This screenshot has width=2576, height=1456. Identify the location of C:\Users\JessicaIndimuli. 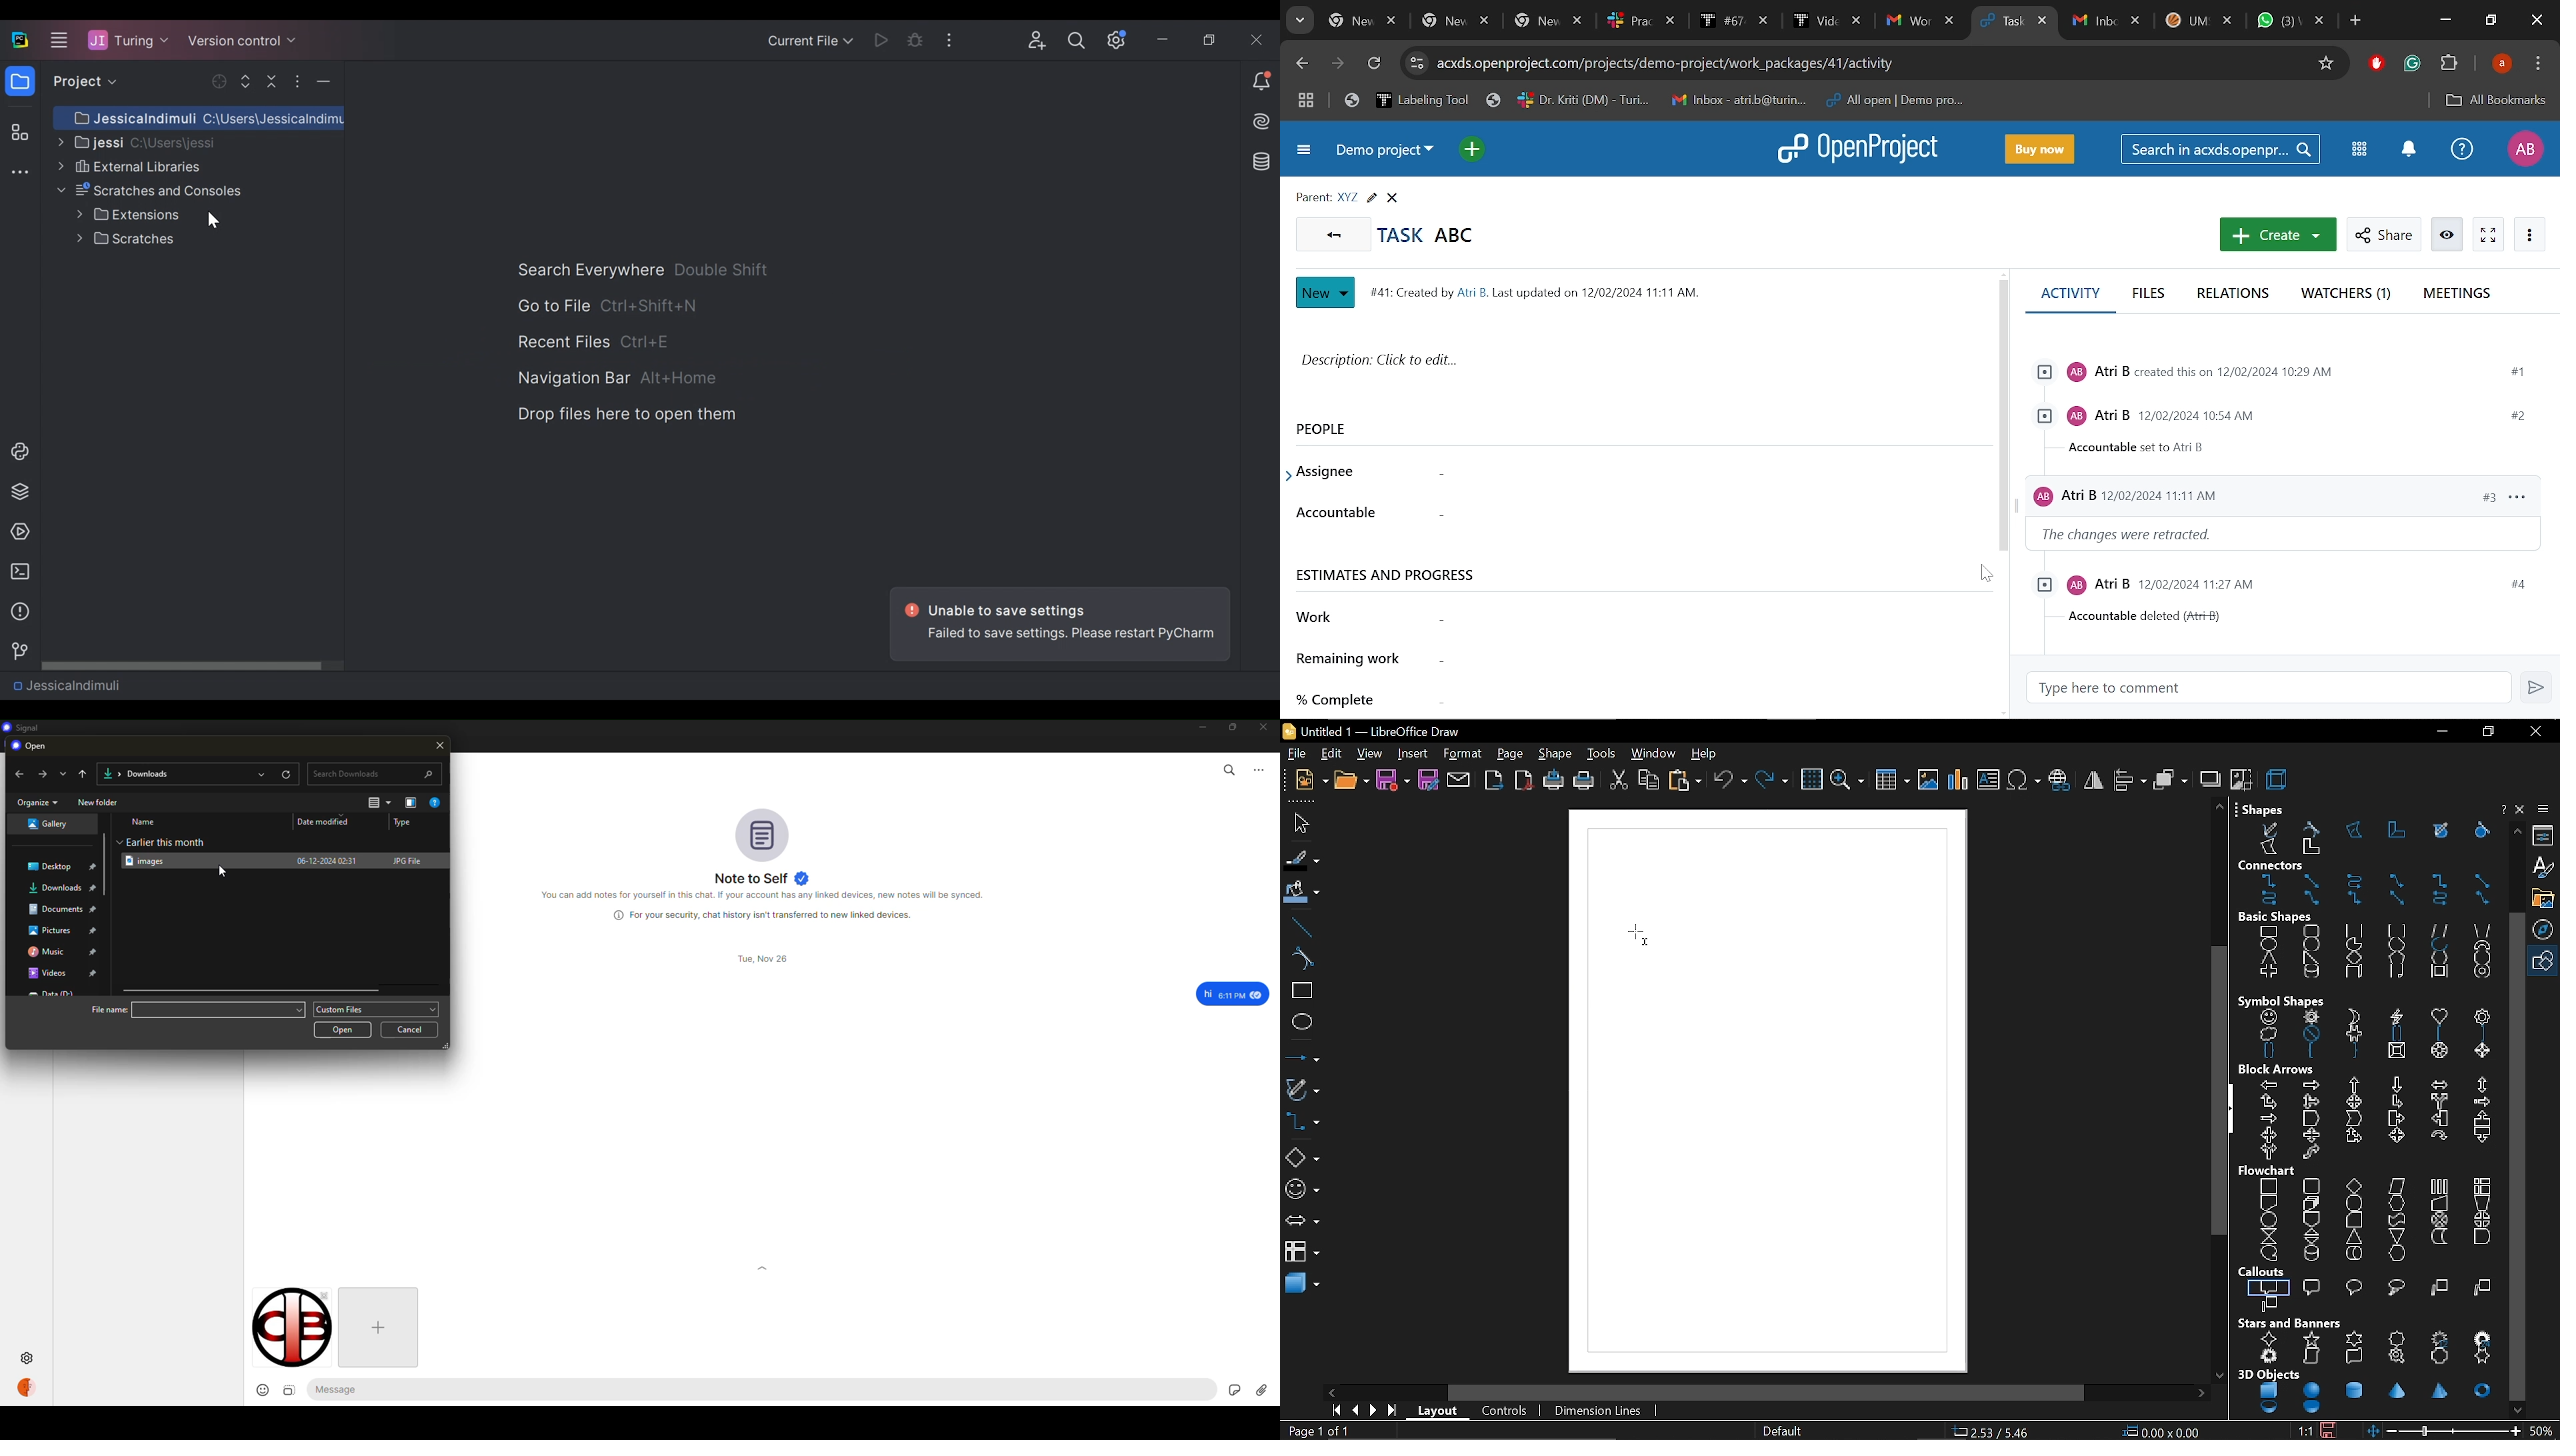
(204, 117).